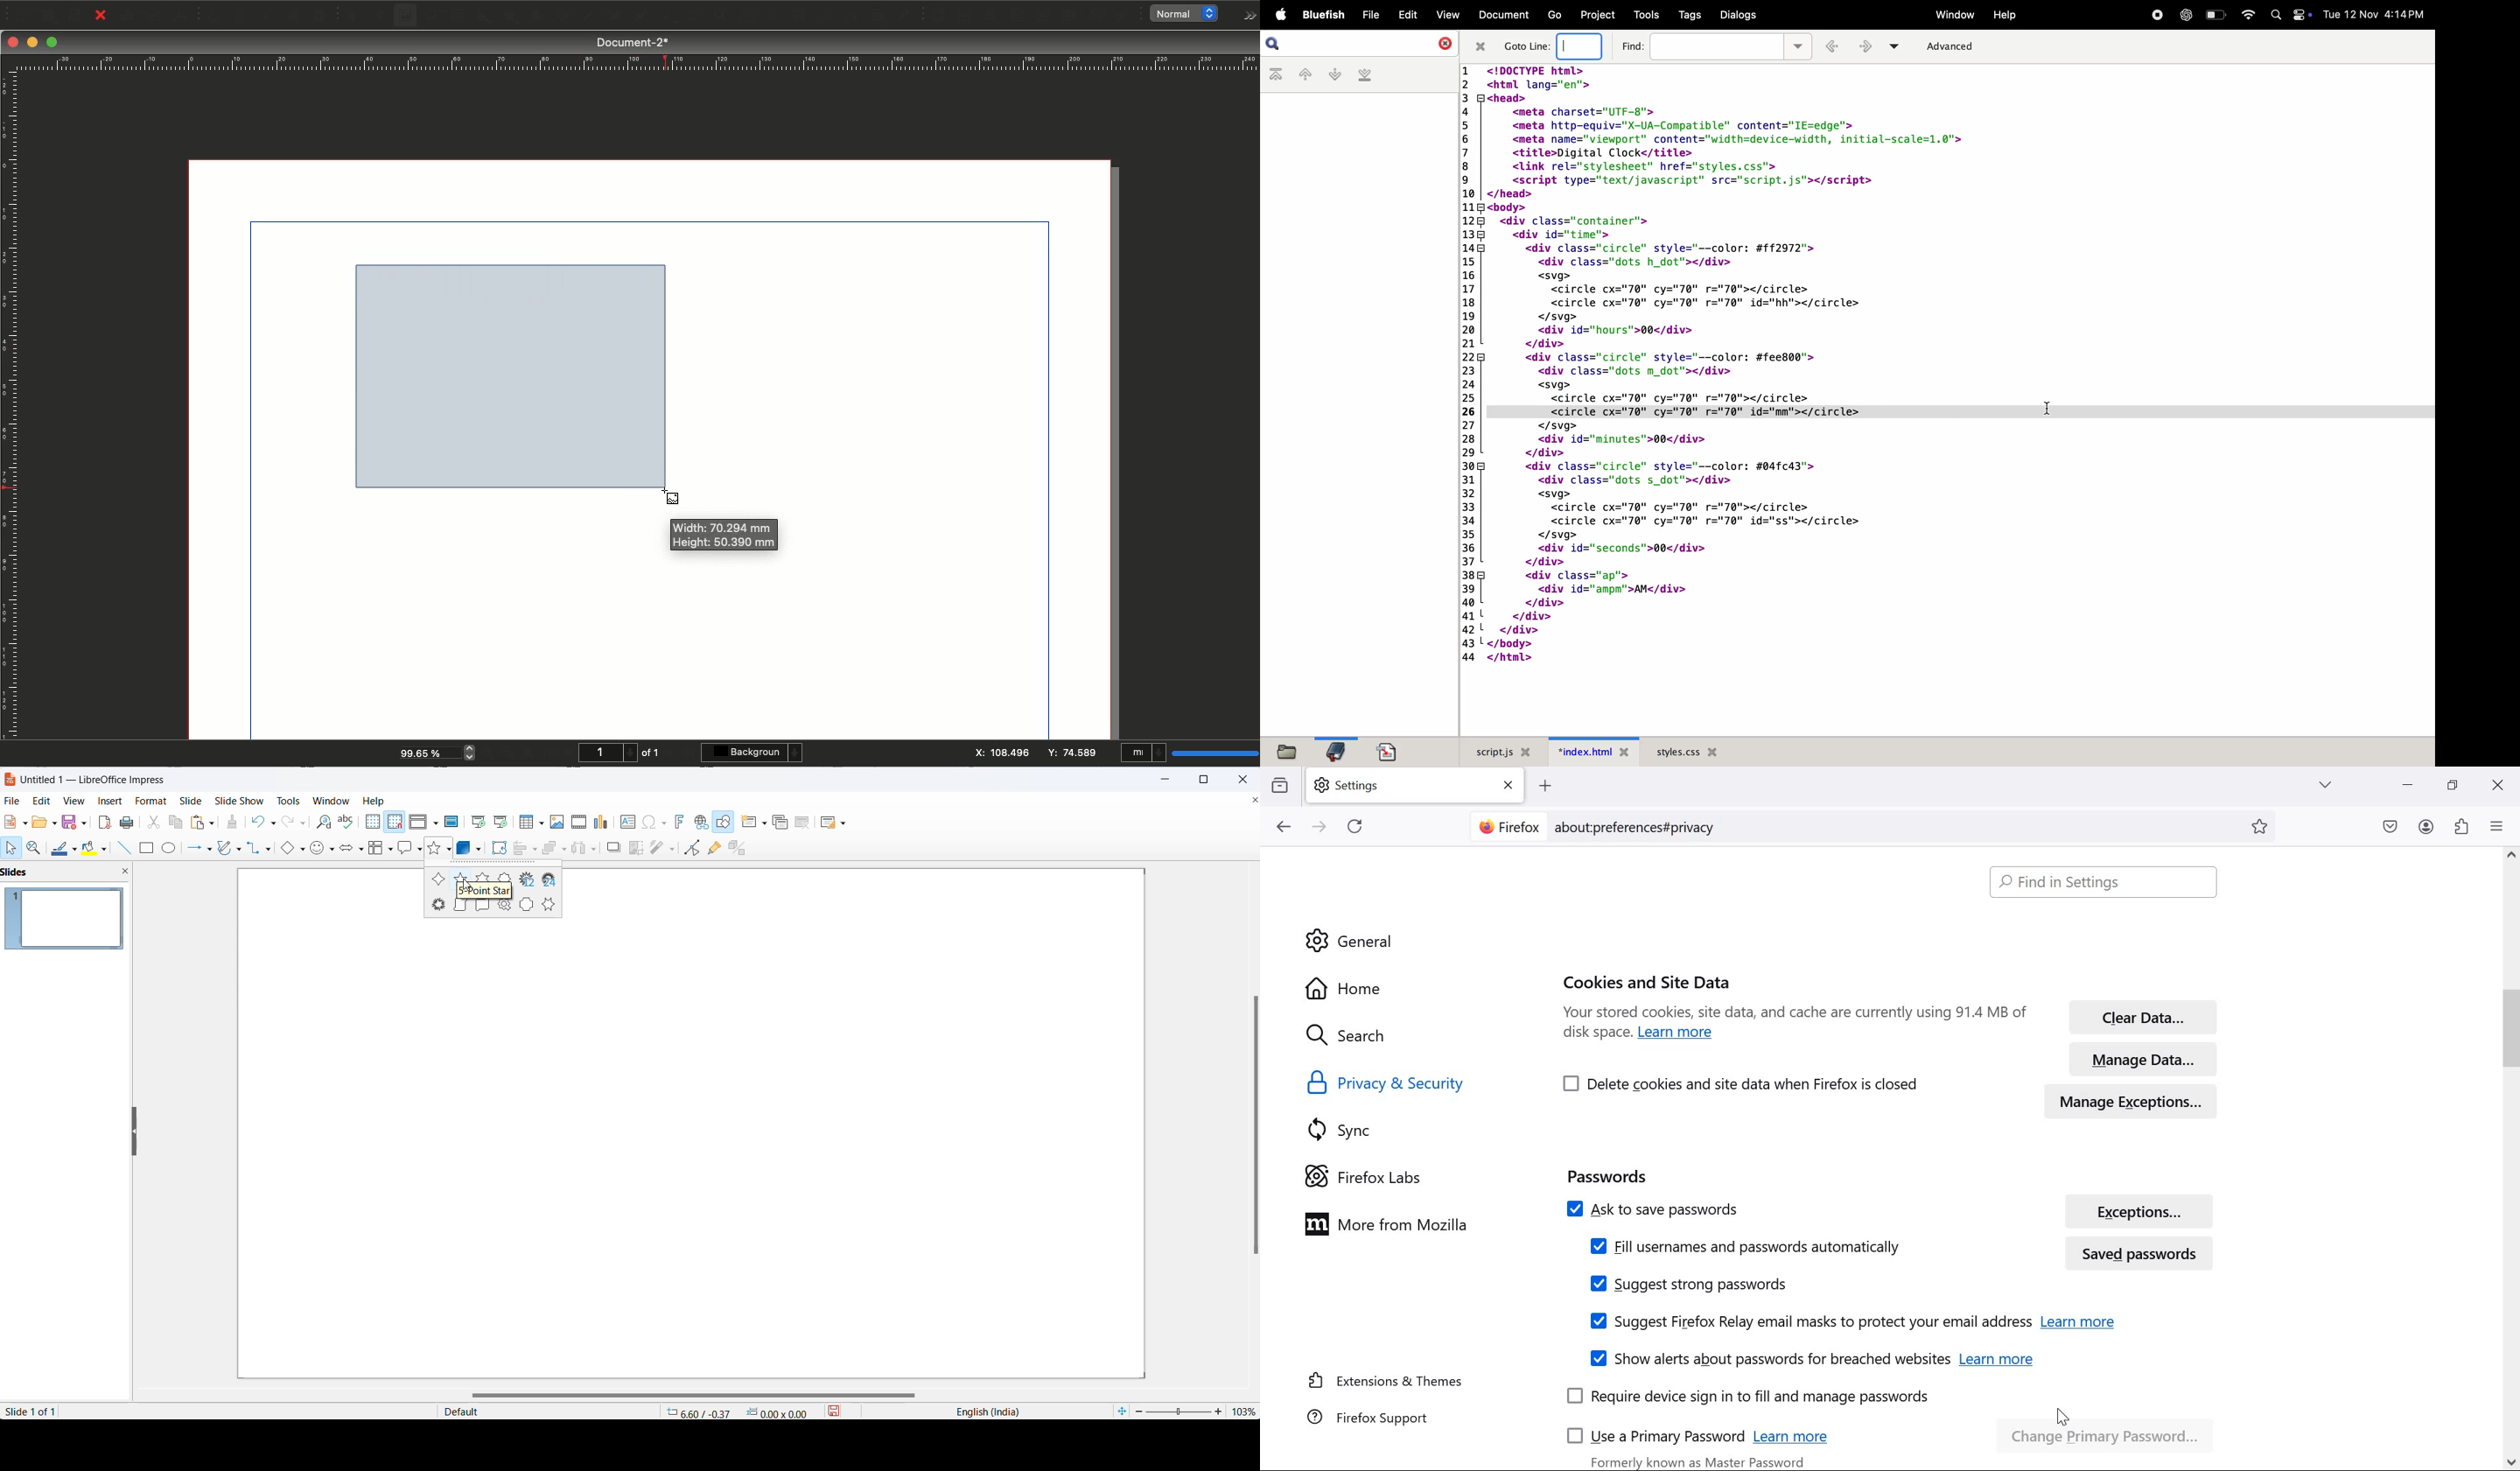 Image resolution: width=2520 pixels, height=1484 pixels. Describe the element at coordinates (1688, 16) in the screenshot. I see `tags` at that location.